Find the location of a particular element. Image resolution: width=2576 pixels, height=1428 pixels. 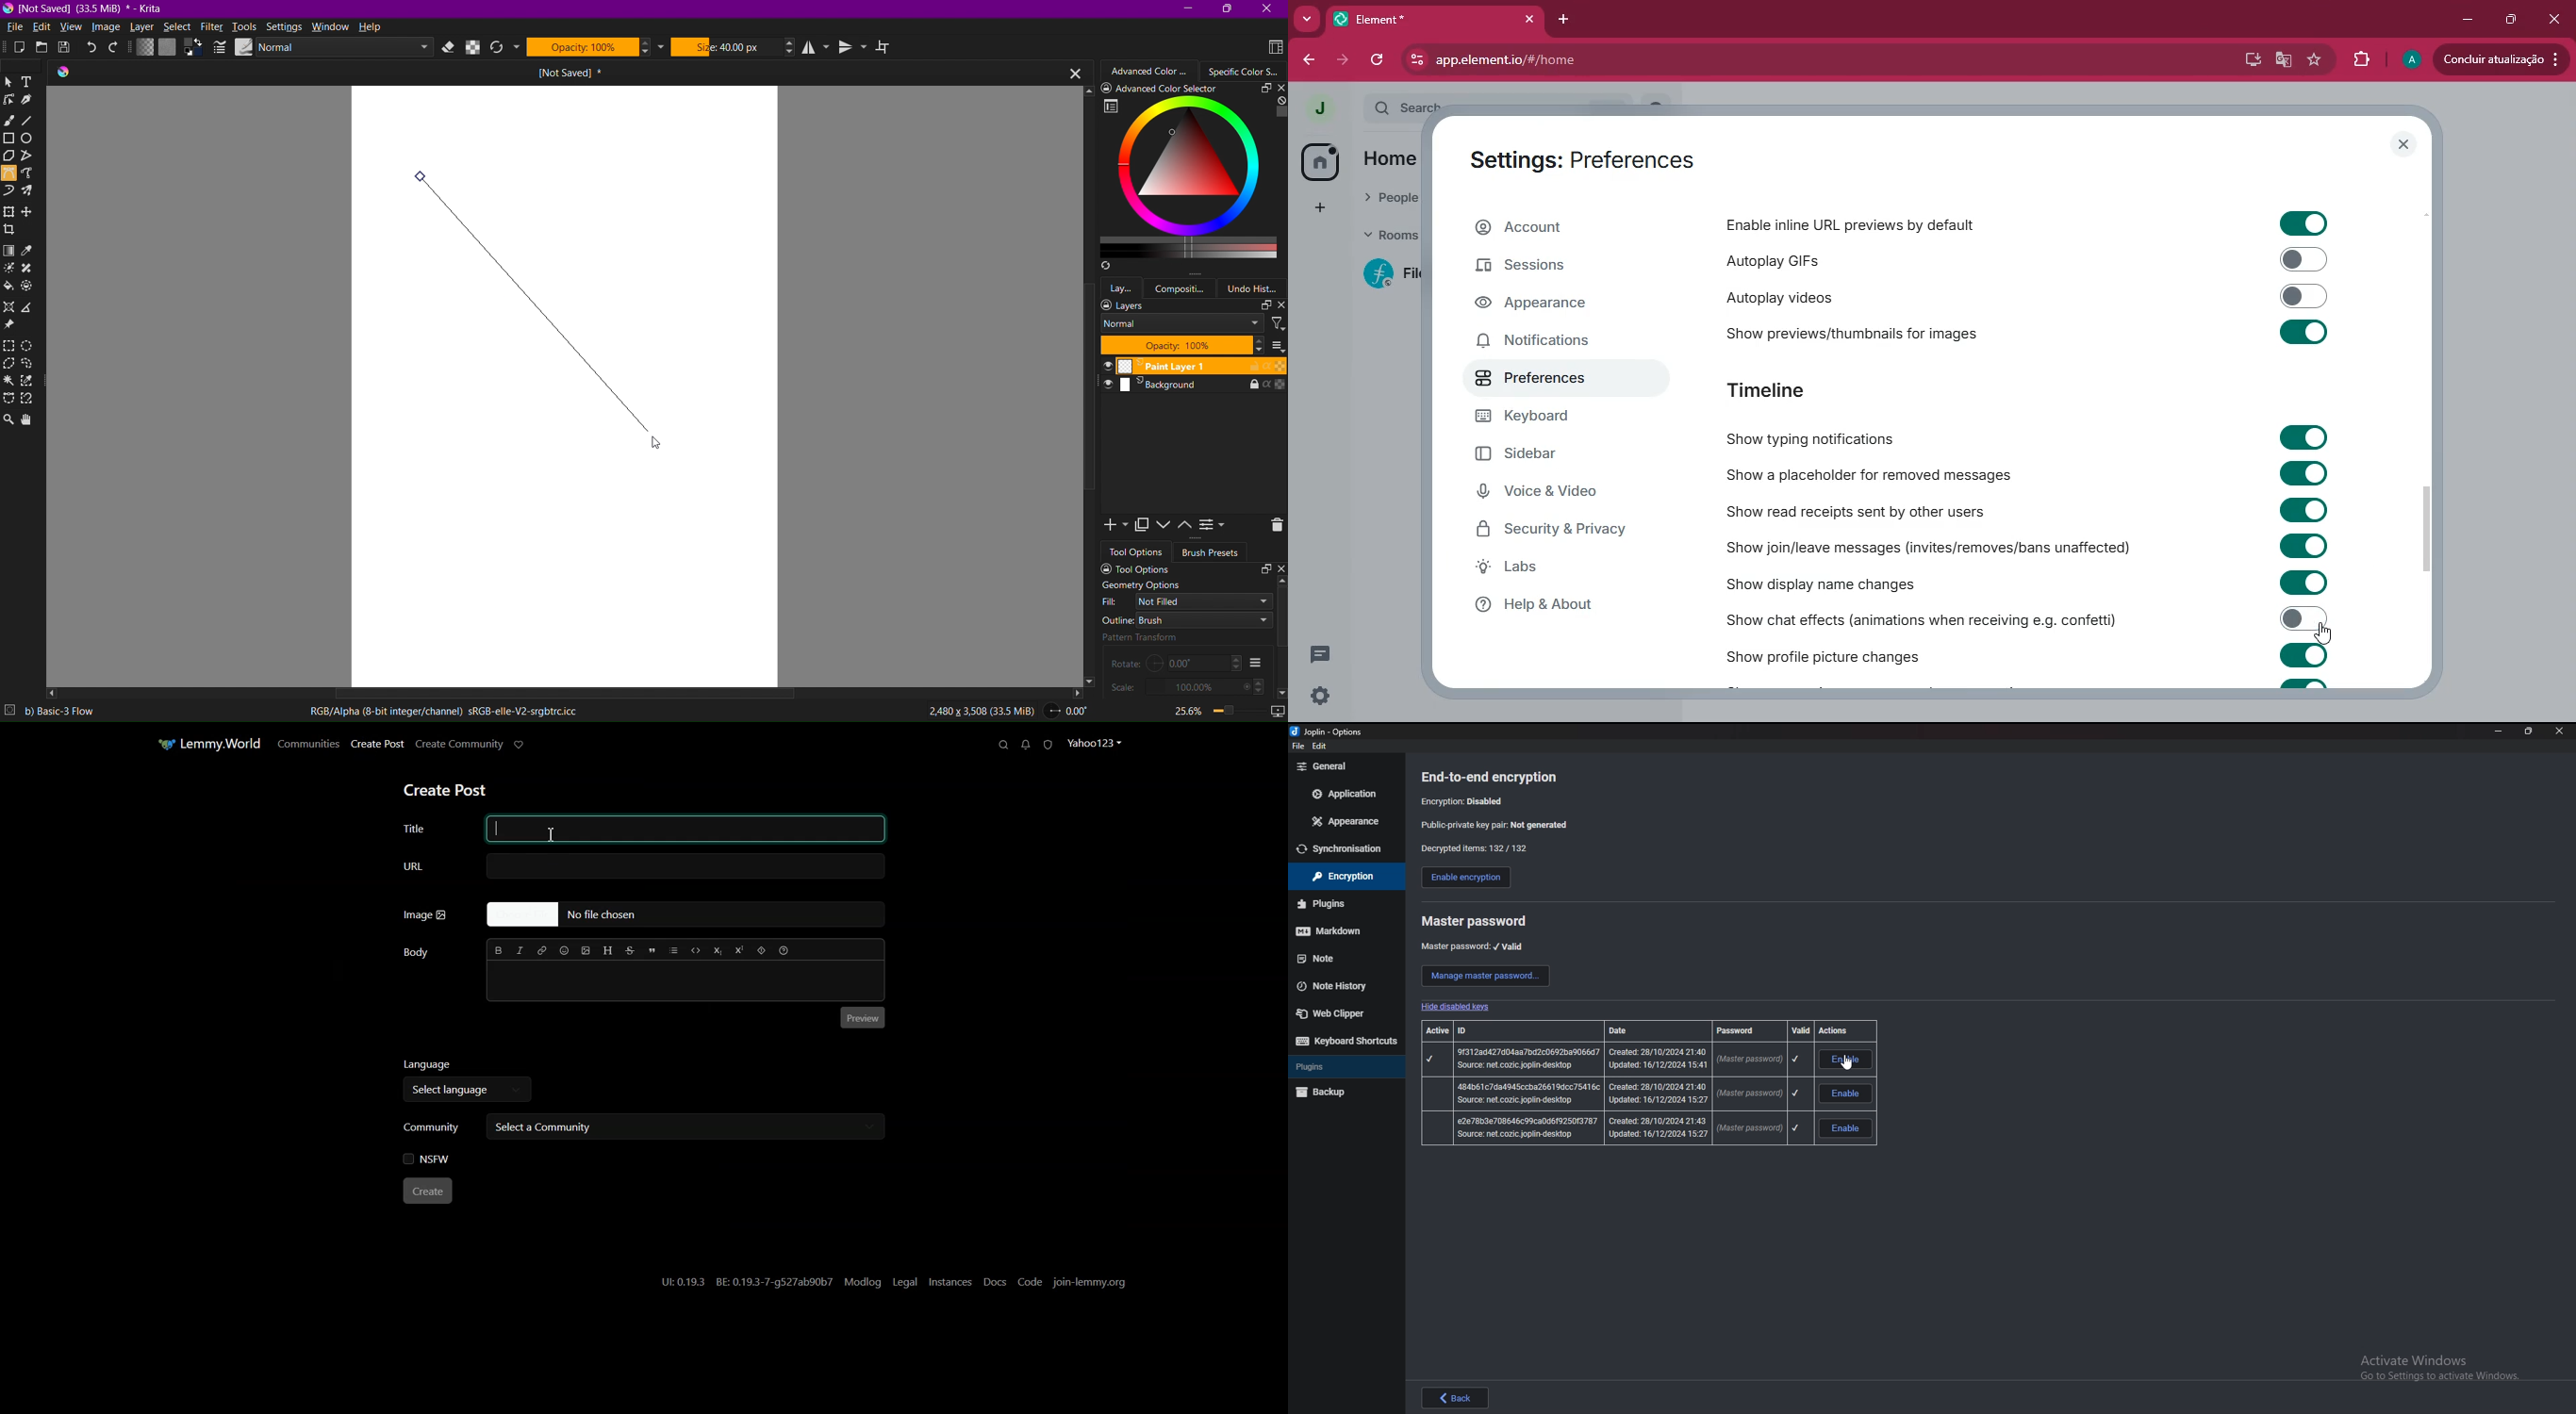

Open Tab is located at coordinates (526, 72).